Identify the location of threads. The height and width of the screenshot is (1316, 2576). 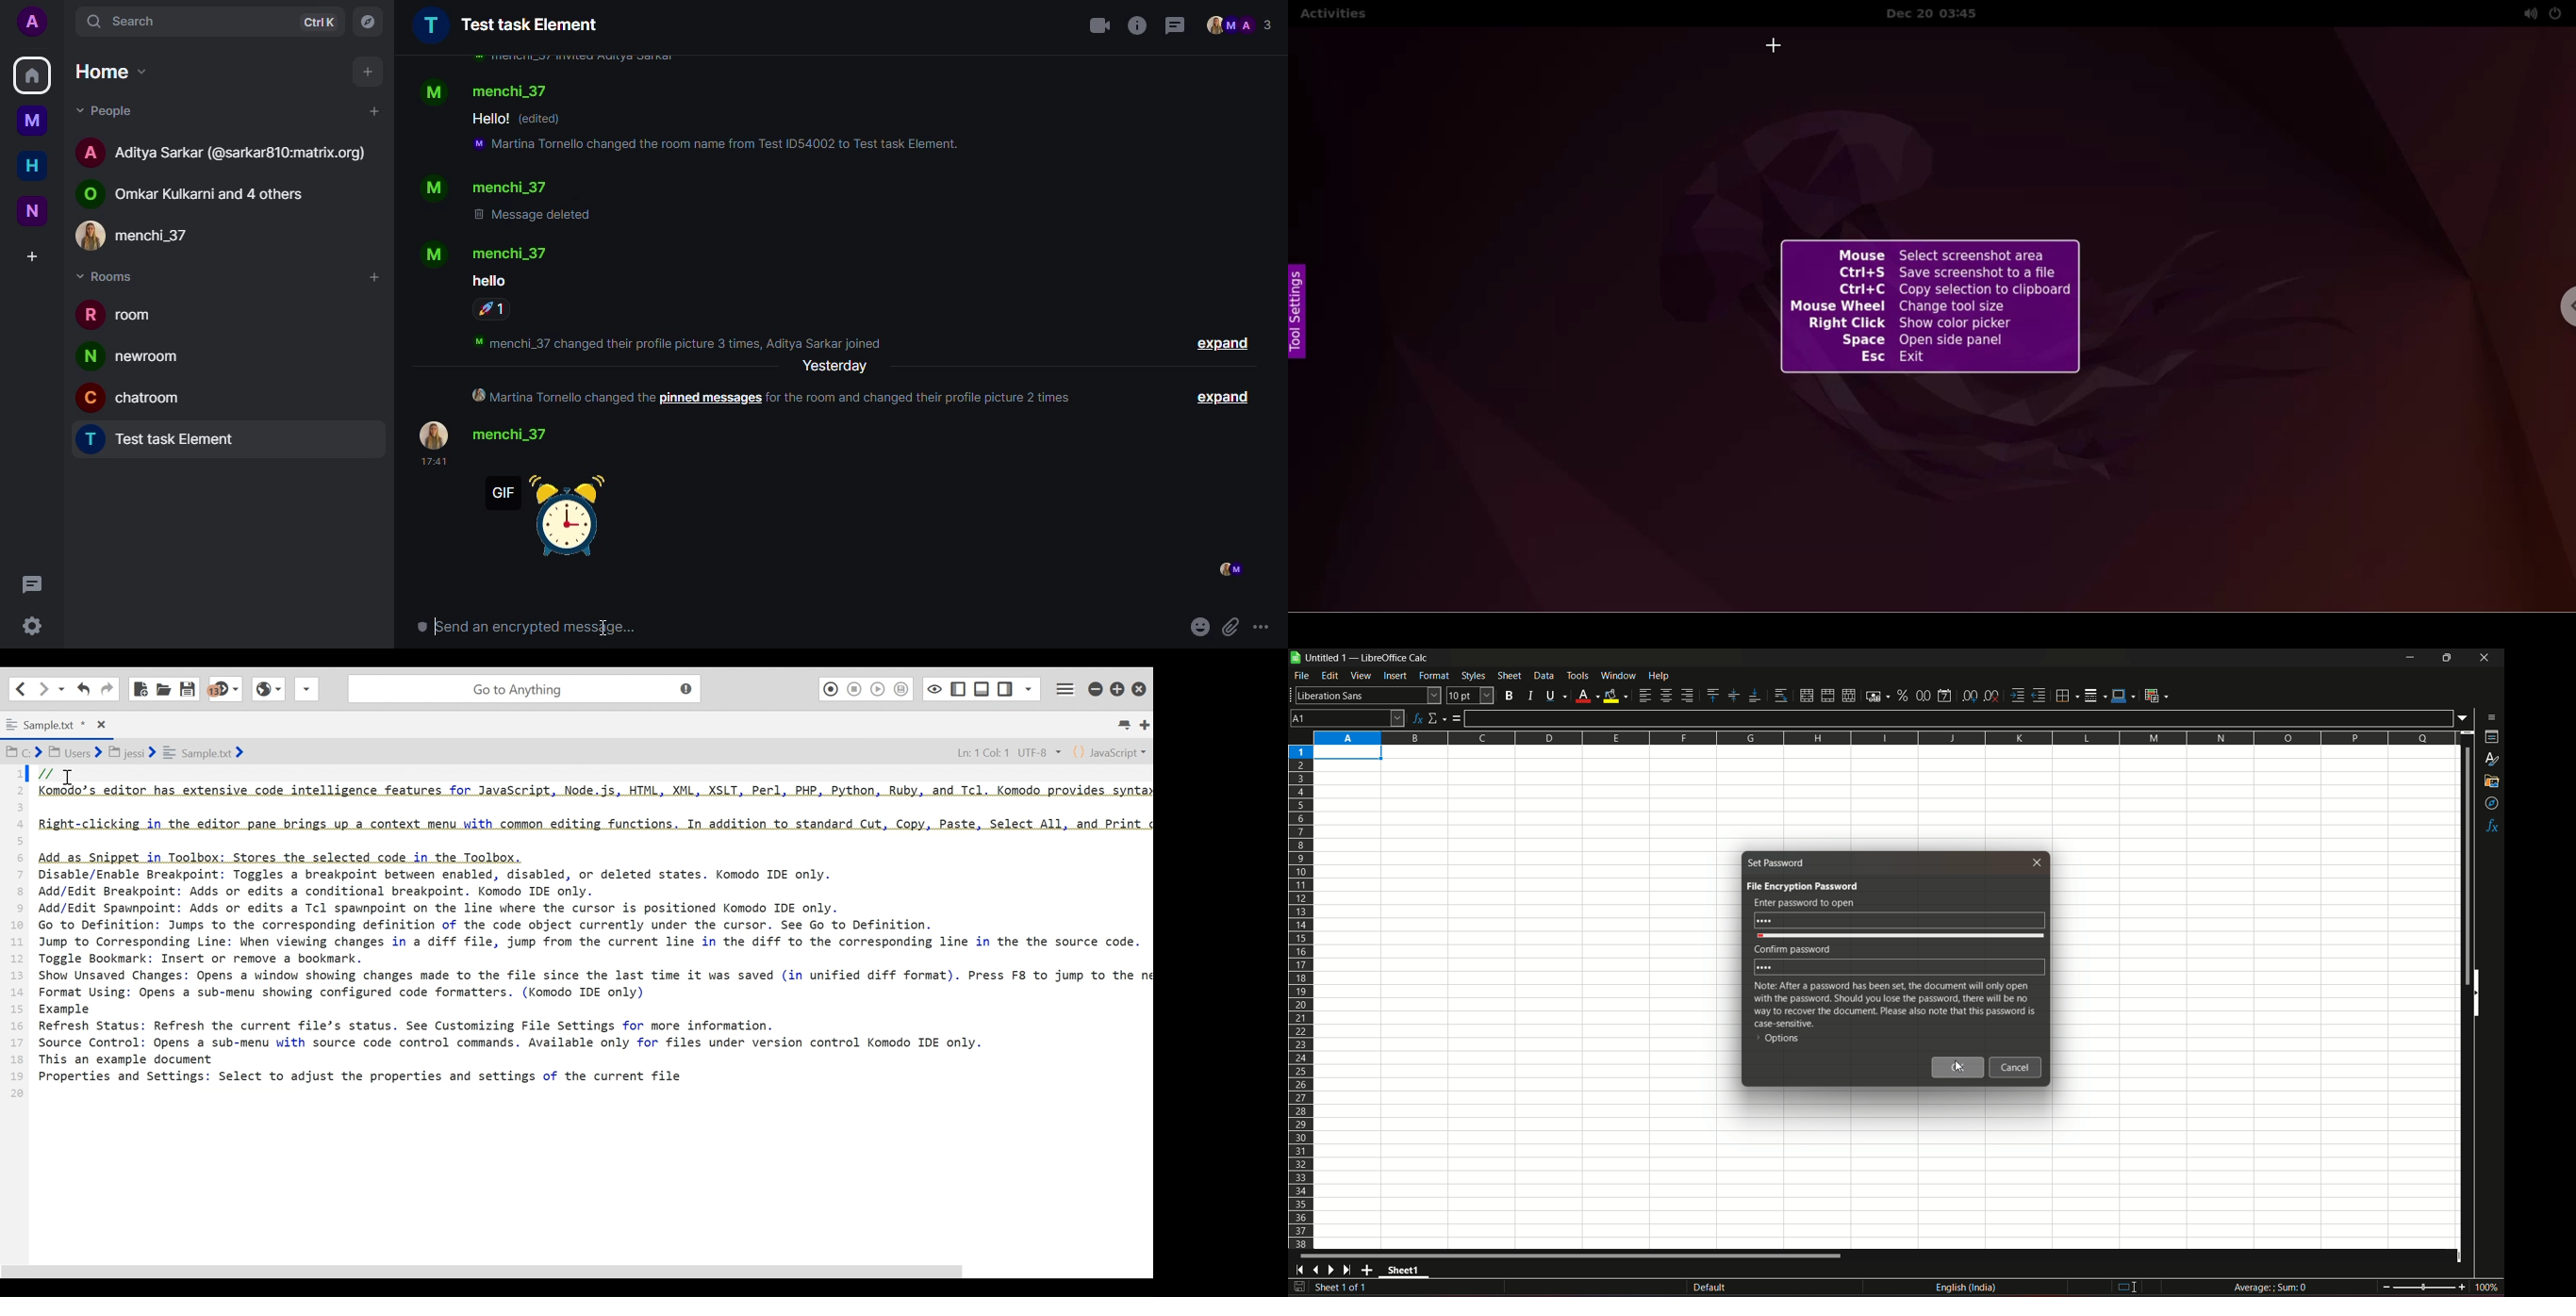
(33, 586).